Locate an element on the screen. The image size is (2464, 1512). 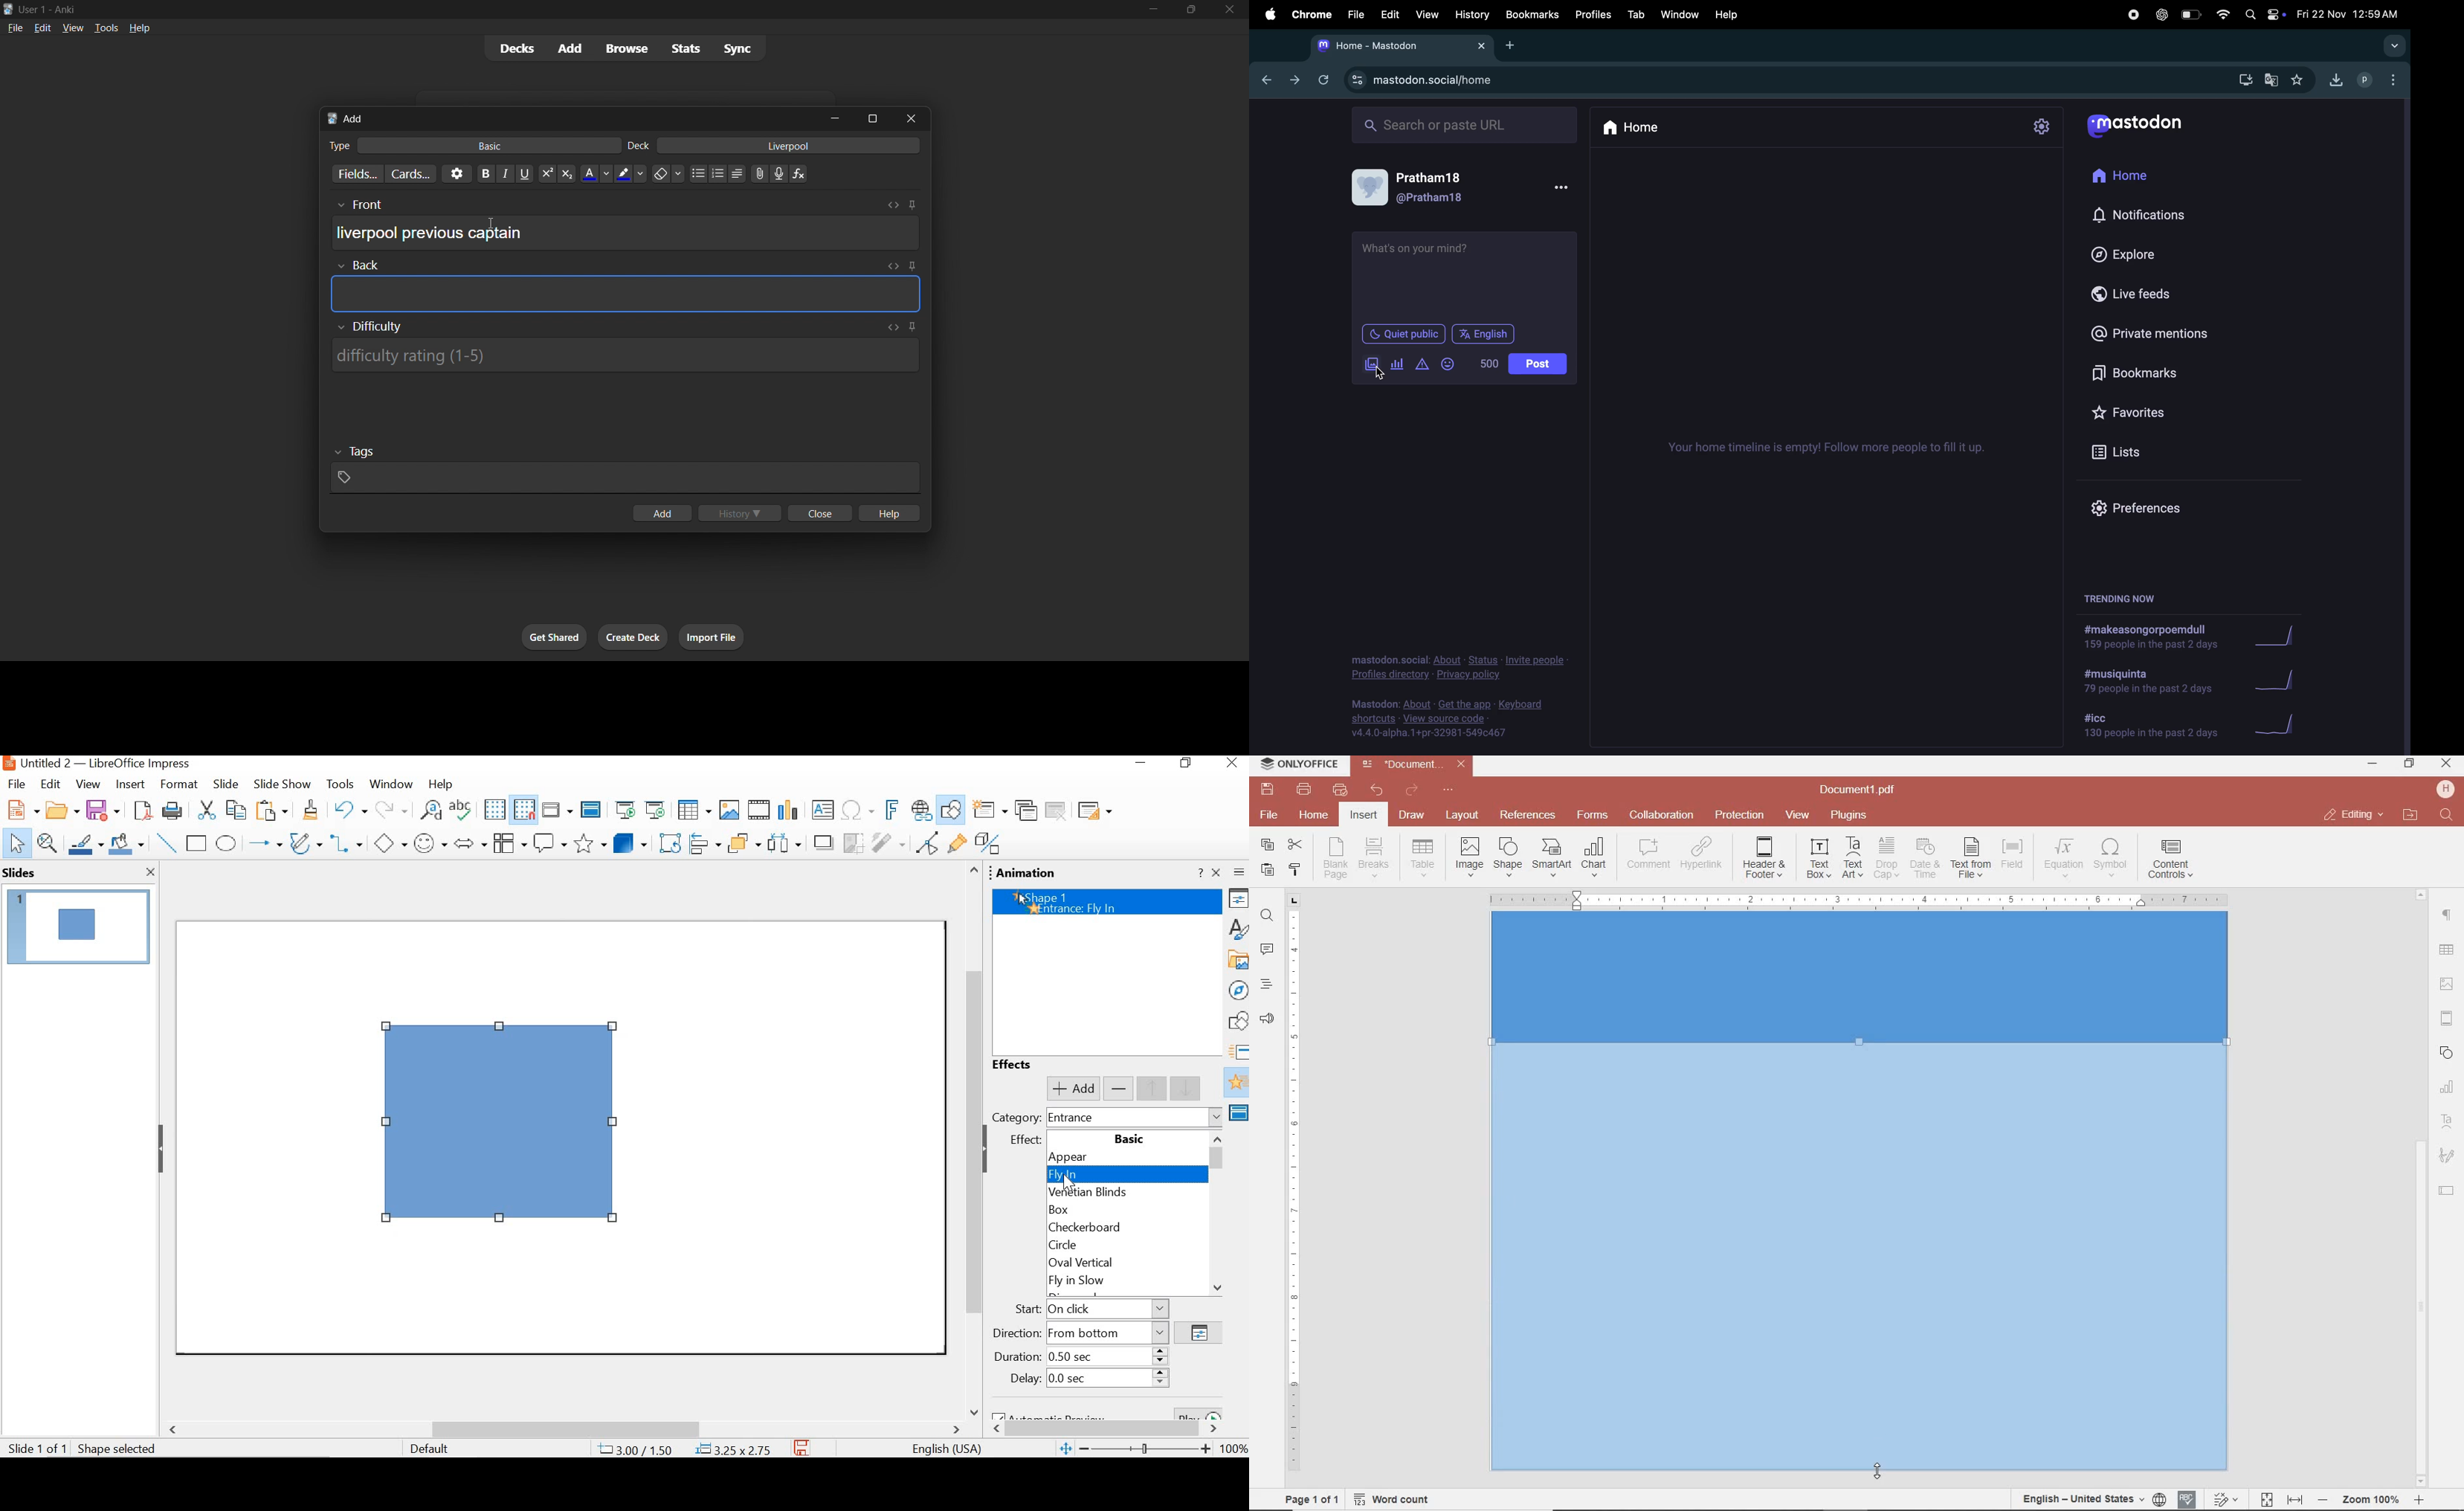
zoom factor is located at coordinates (1236, 1449).